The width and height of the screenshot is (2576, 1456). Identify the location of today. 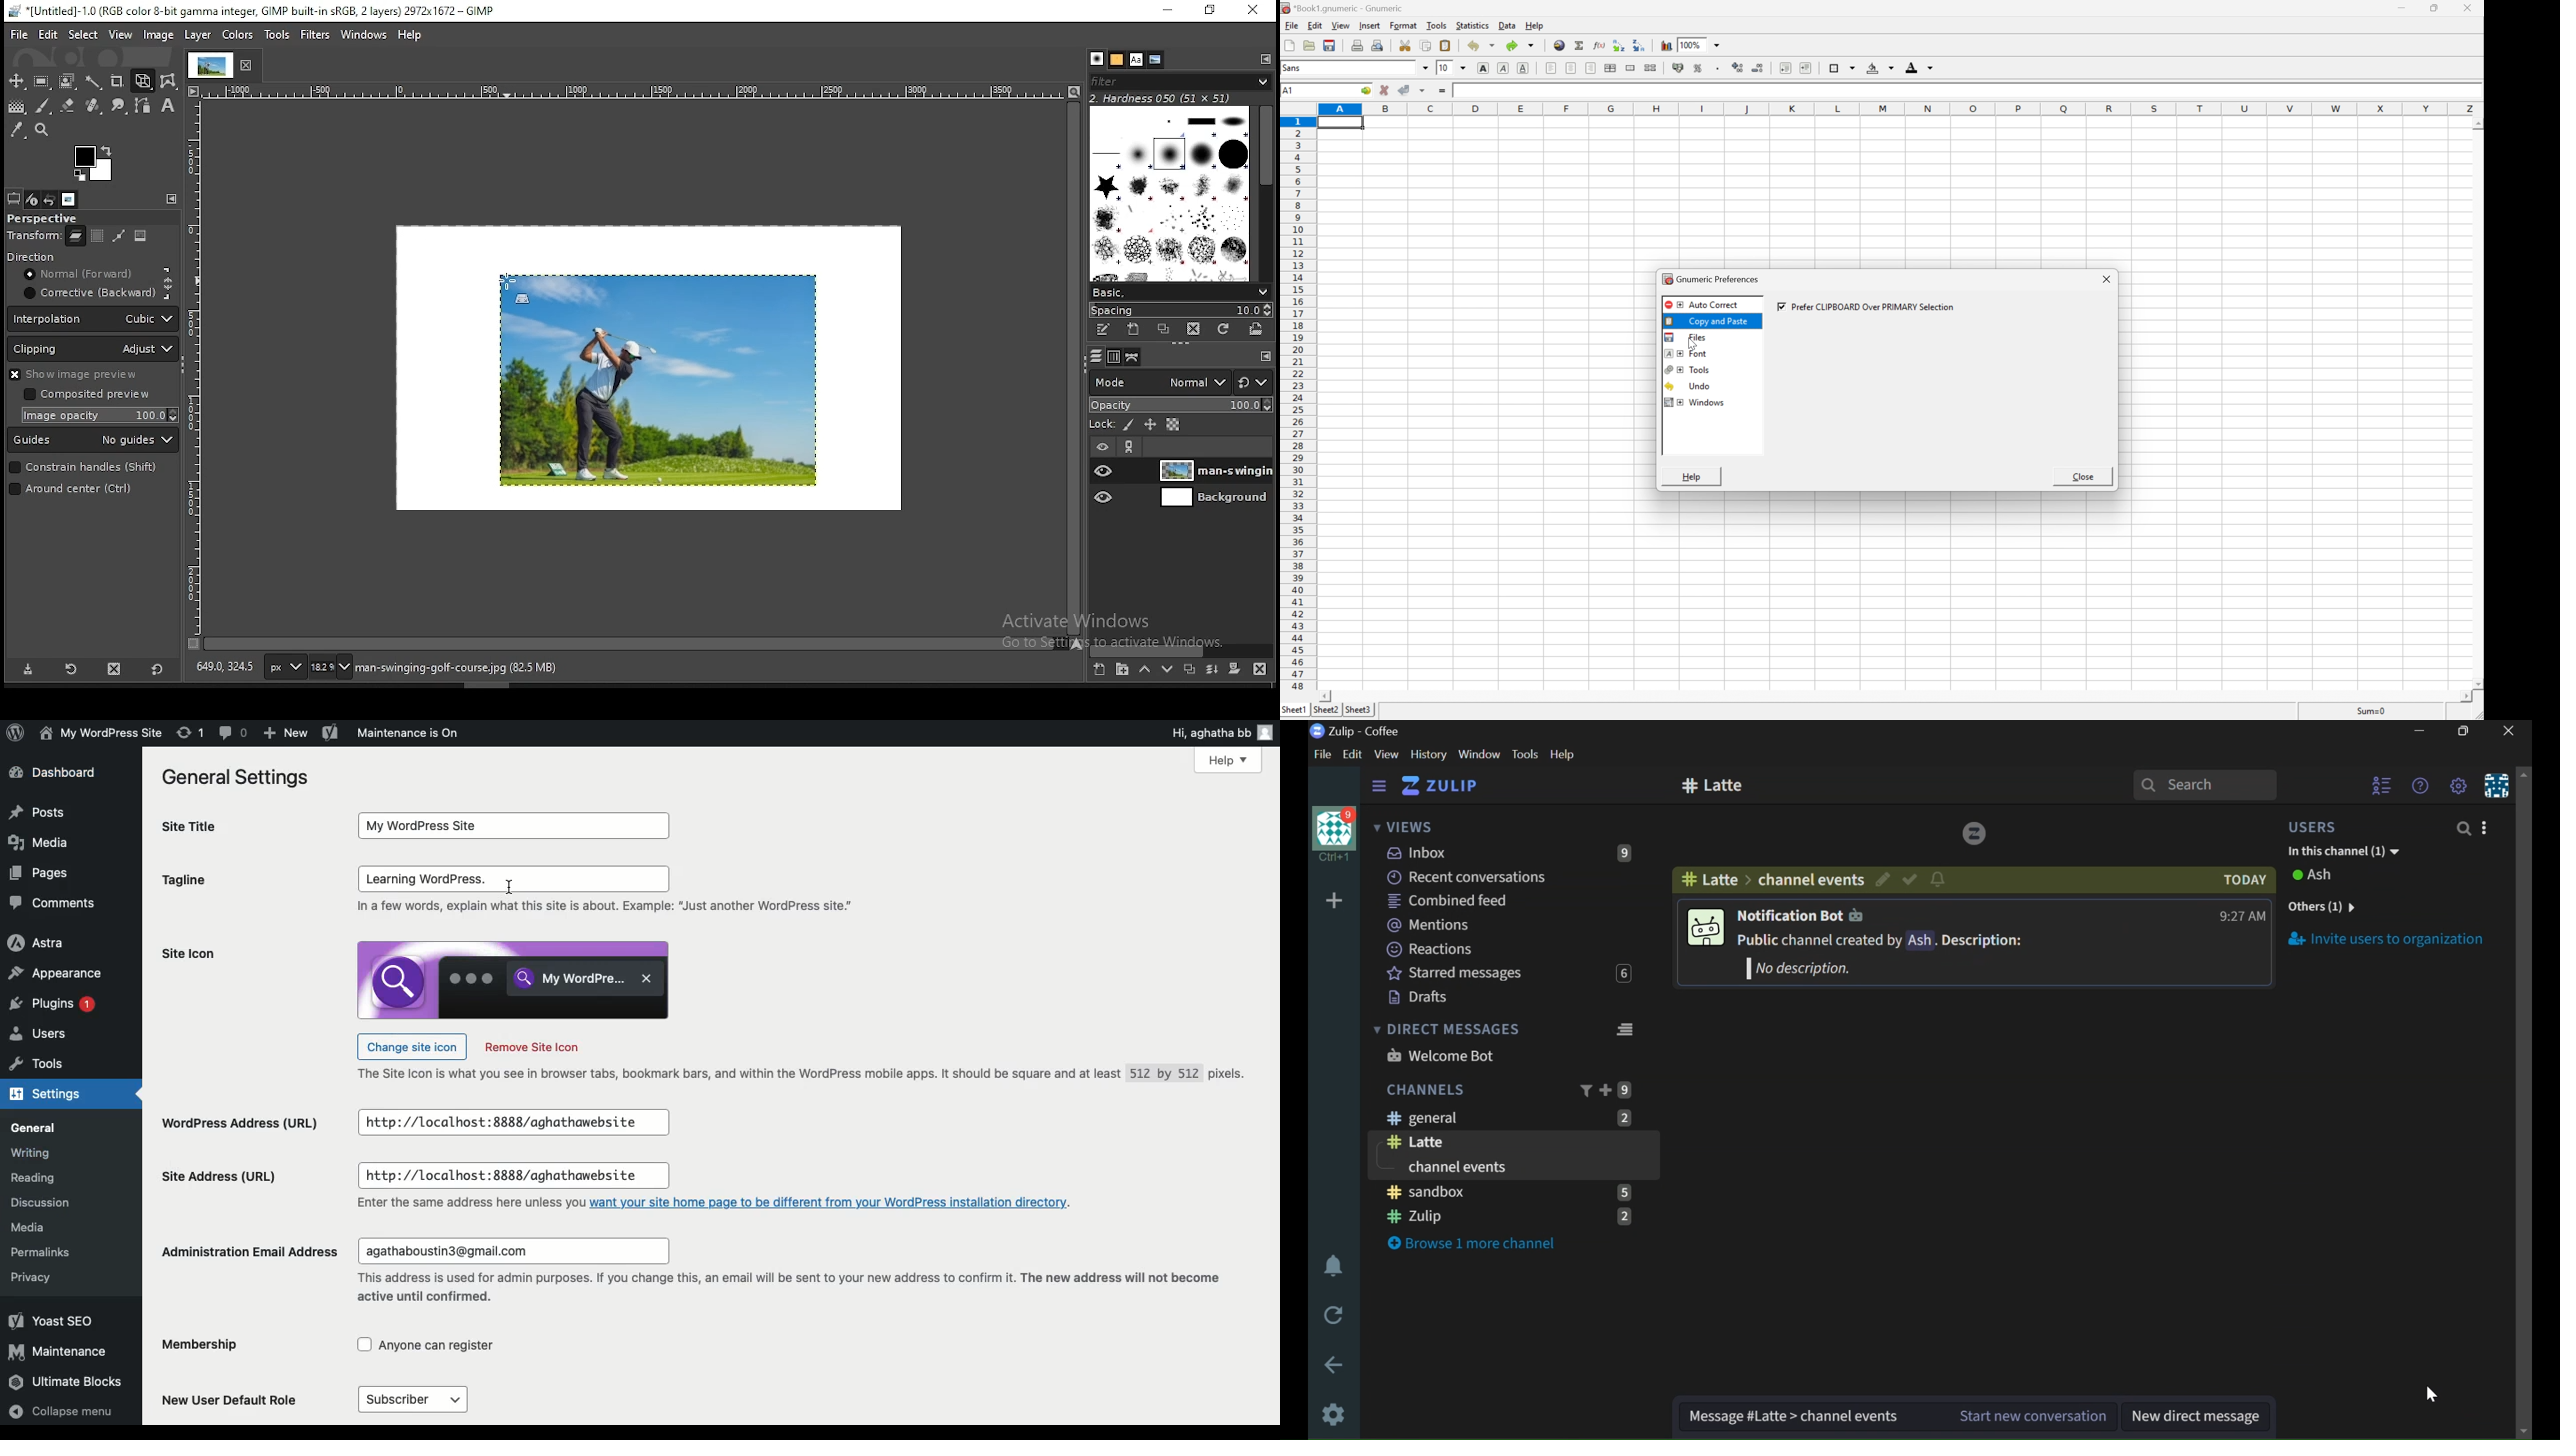
(2245, 880).